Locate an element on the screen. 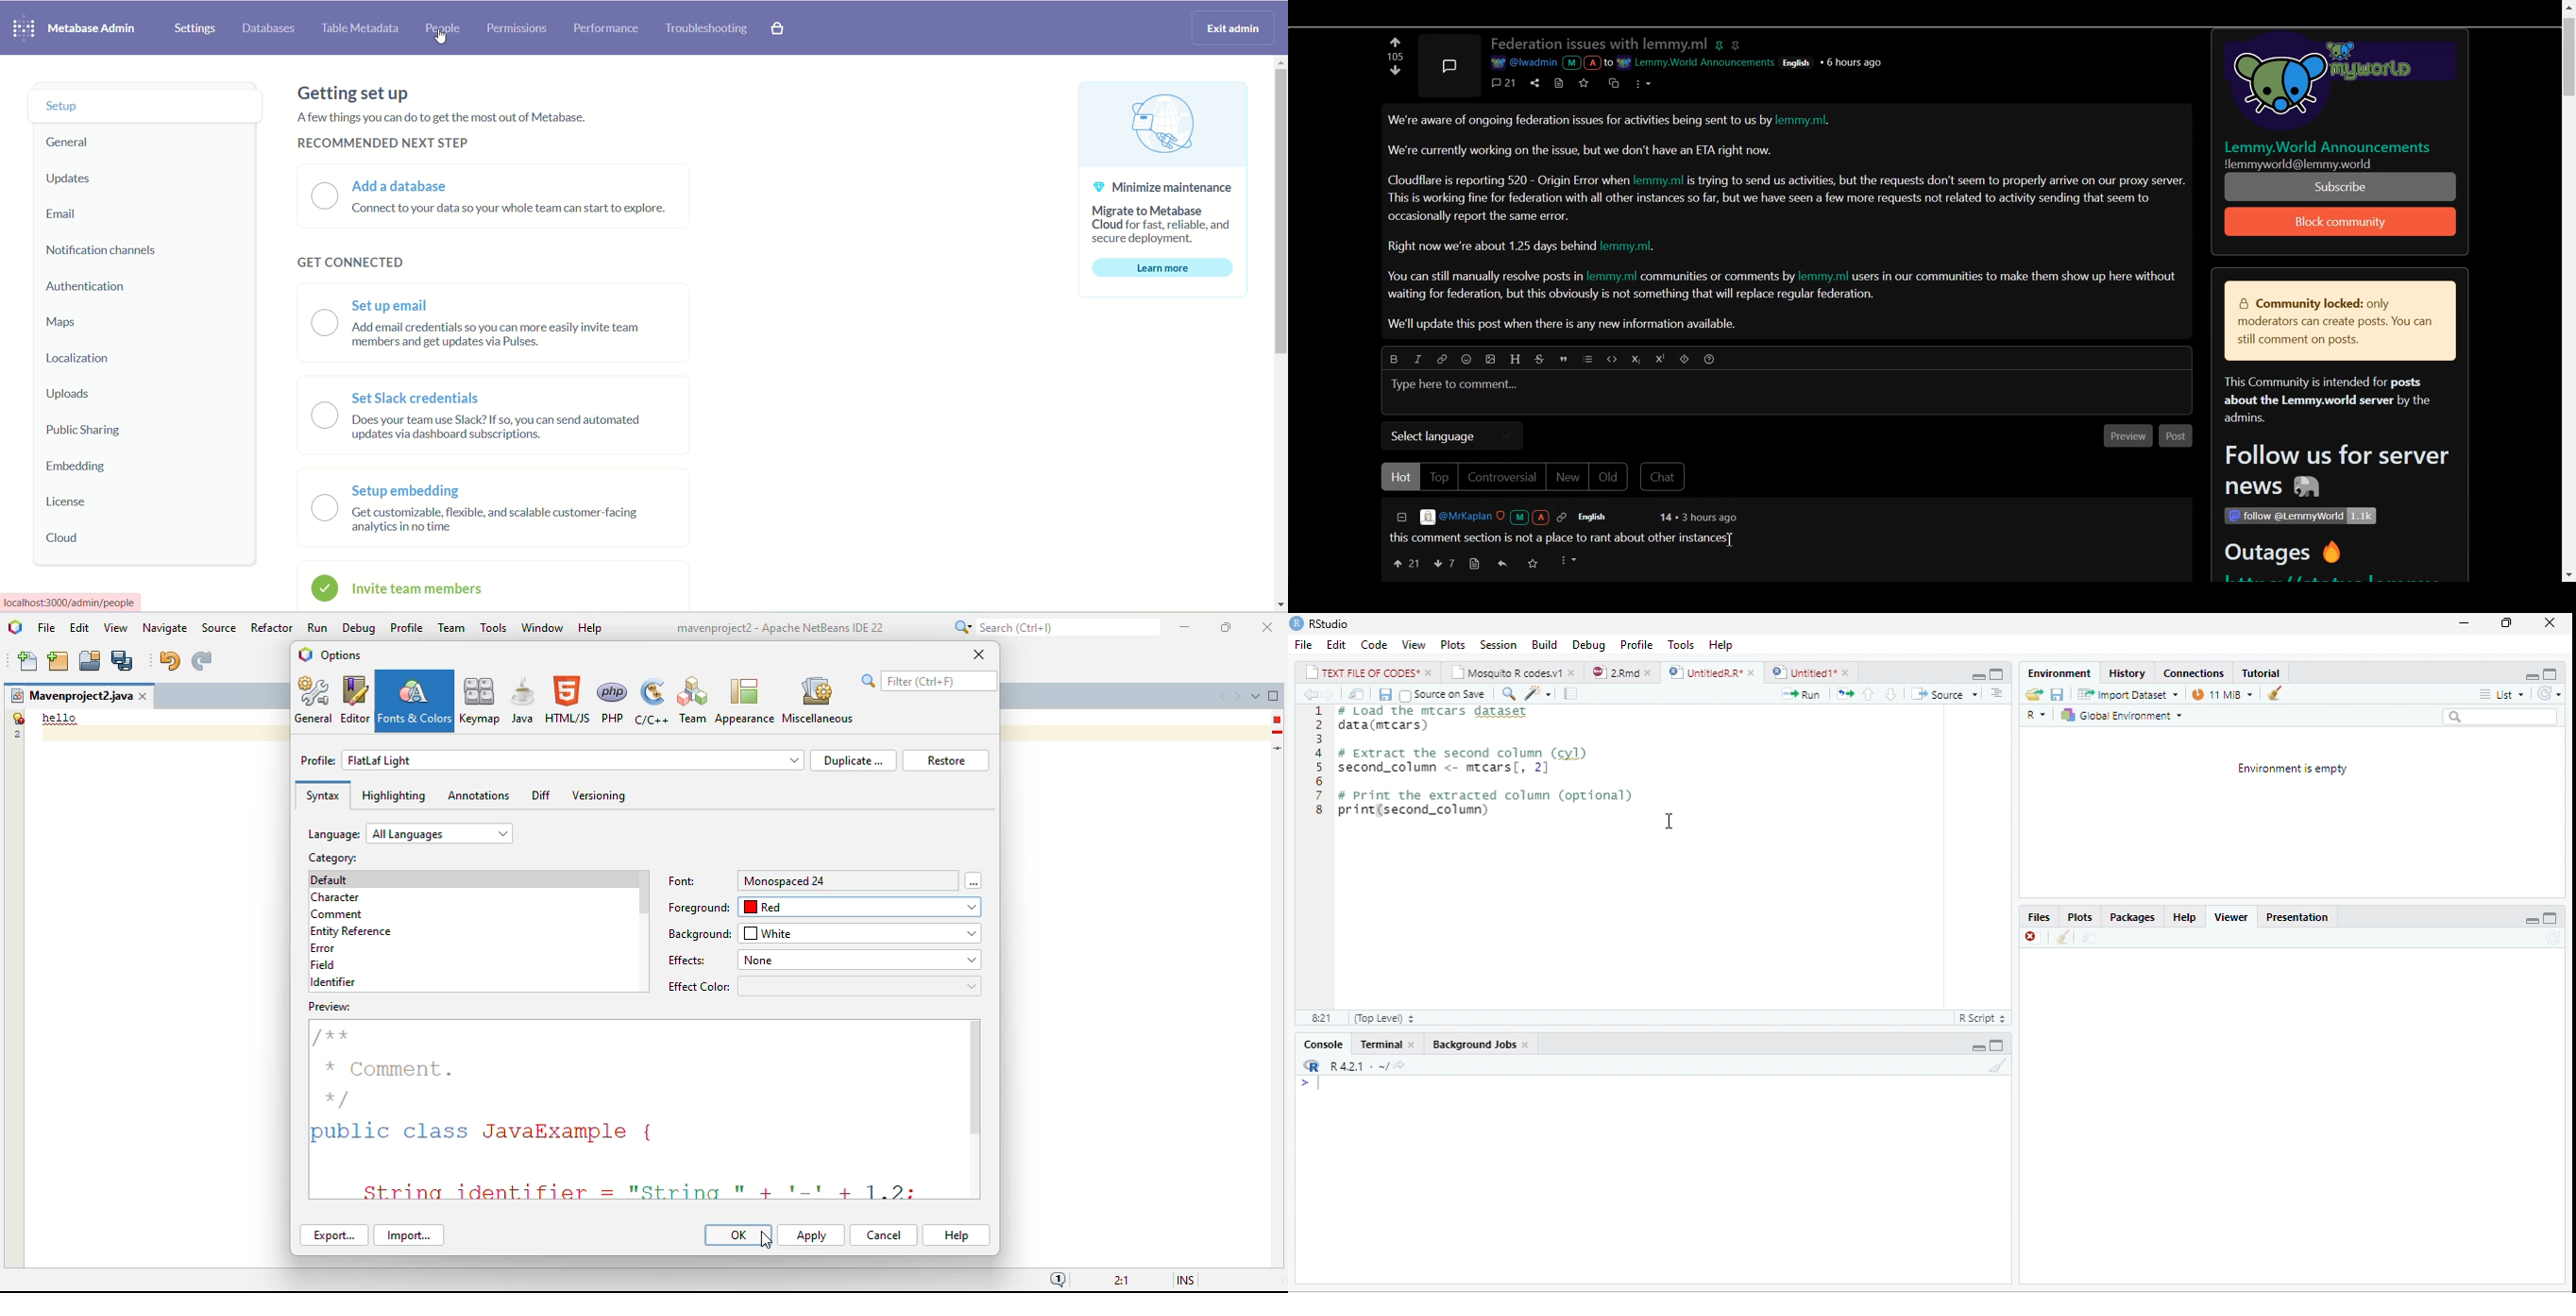  History is located at coordinates (2127, 672).